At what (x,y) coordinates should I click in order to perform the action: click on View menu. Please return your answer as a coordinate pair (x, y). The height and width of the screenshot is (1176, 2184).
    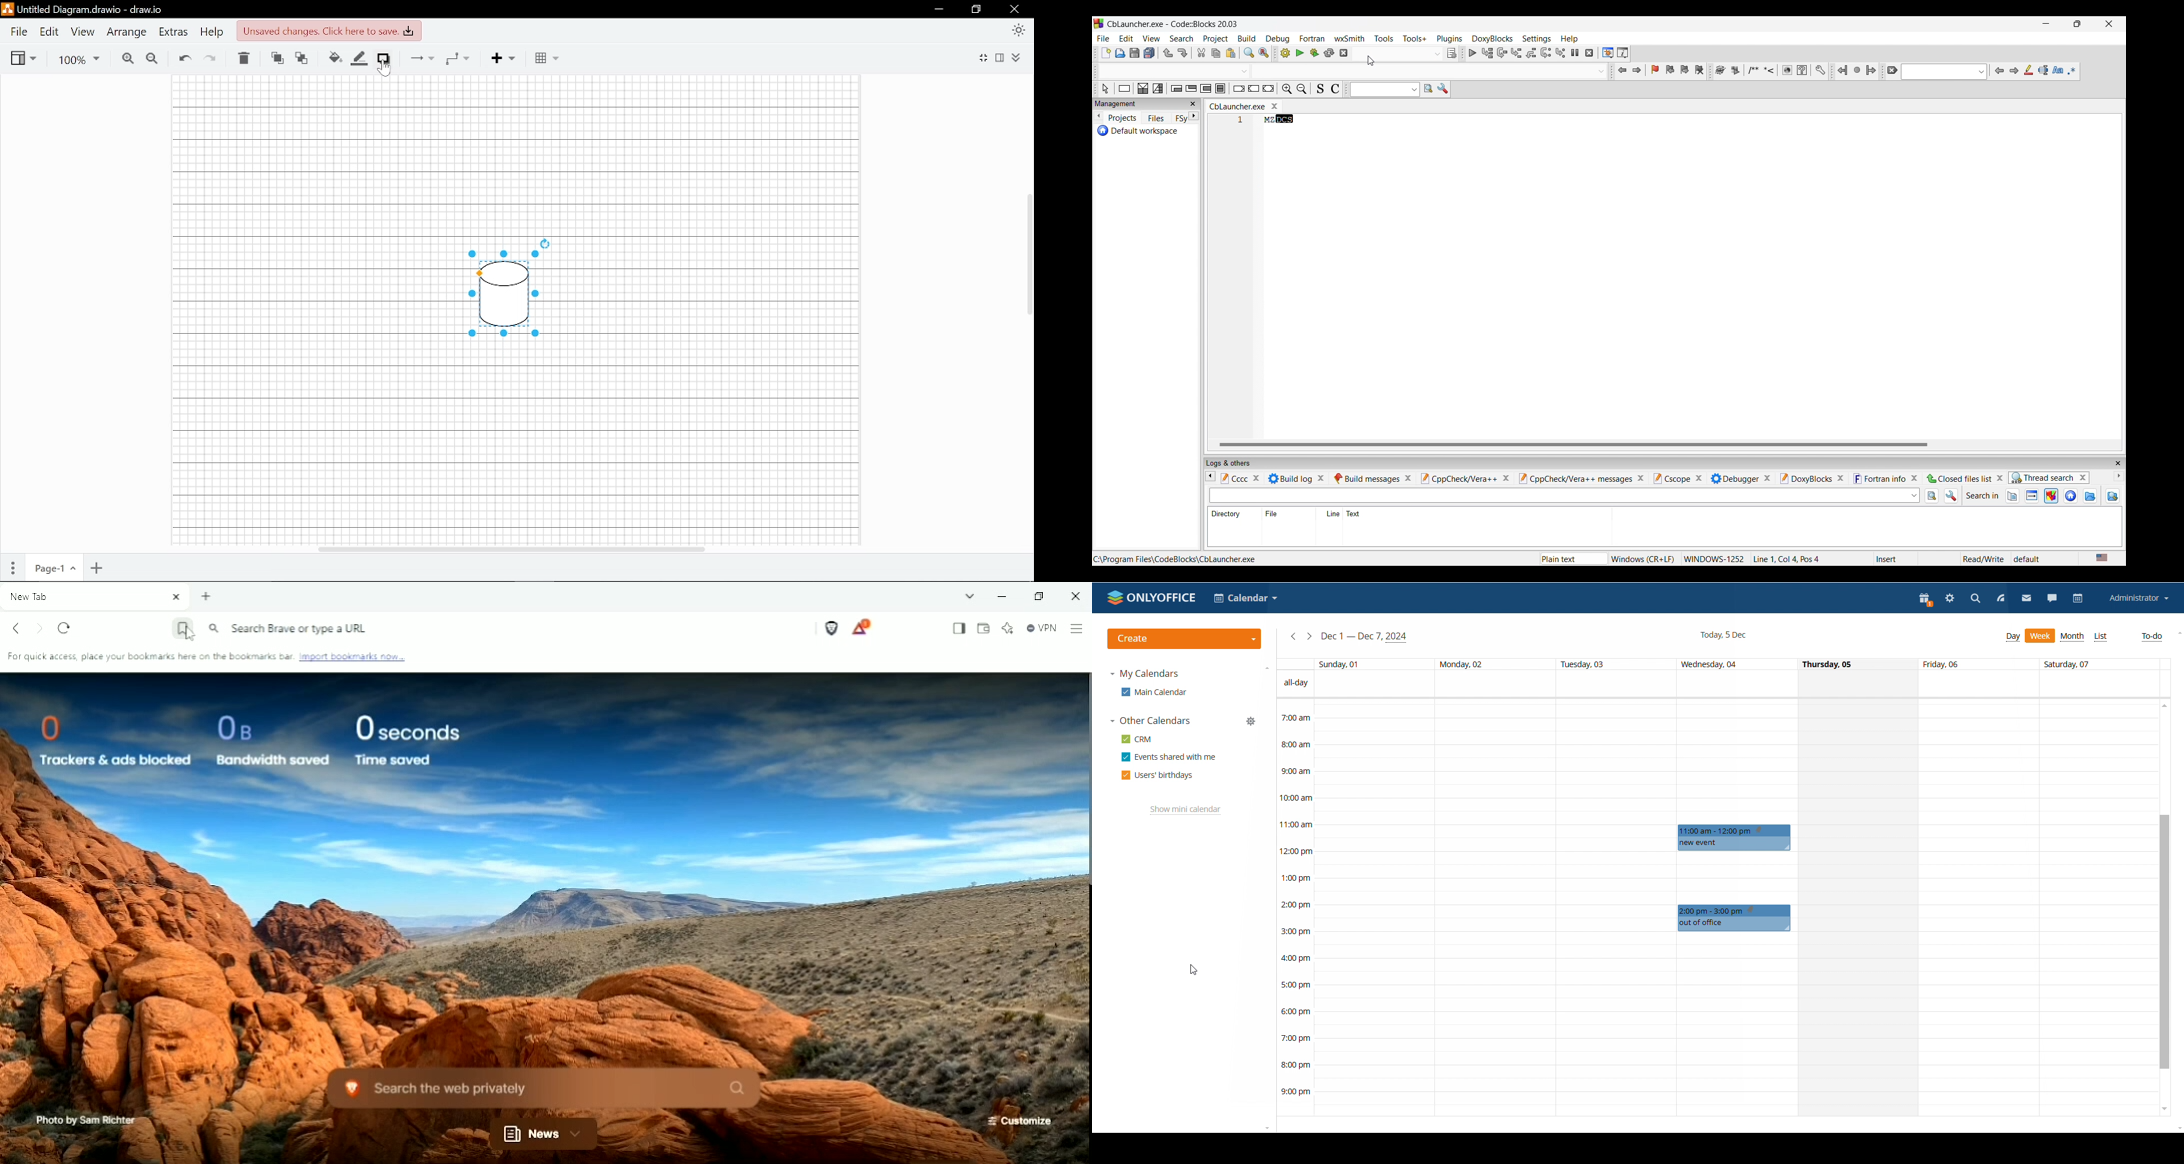
    Looking at the image, I should click on (1152, 38).